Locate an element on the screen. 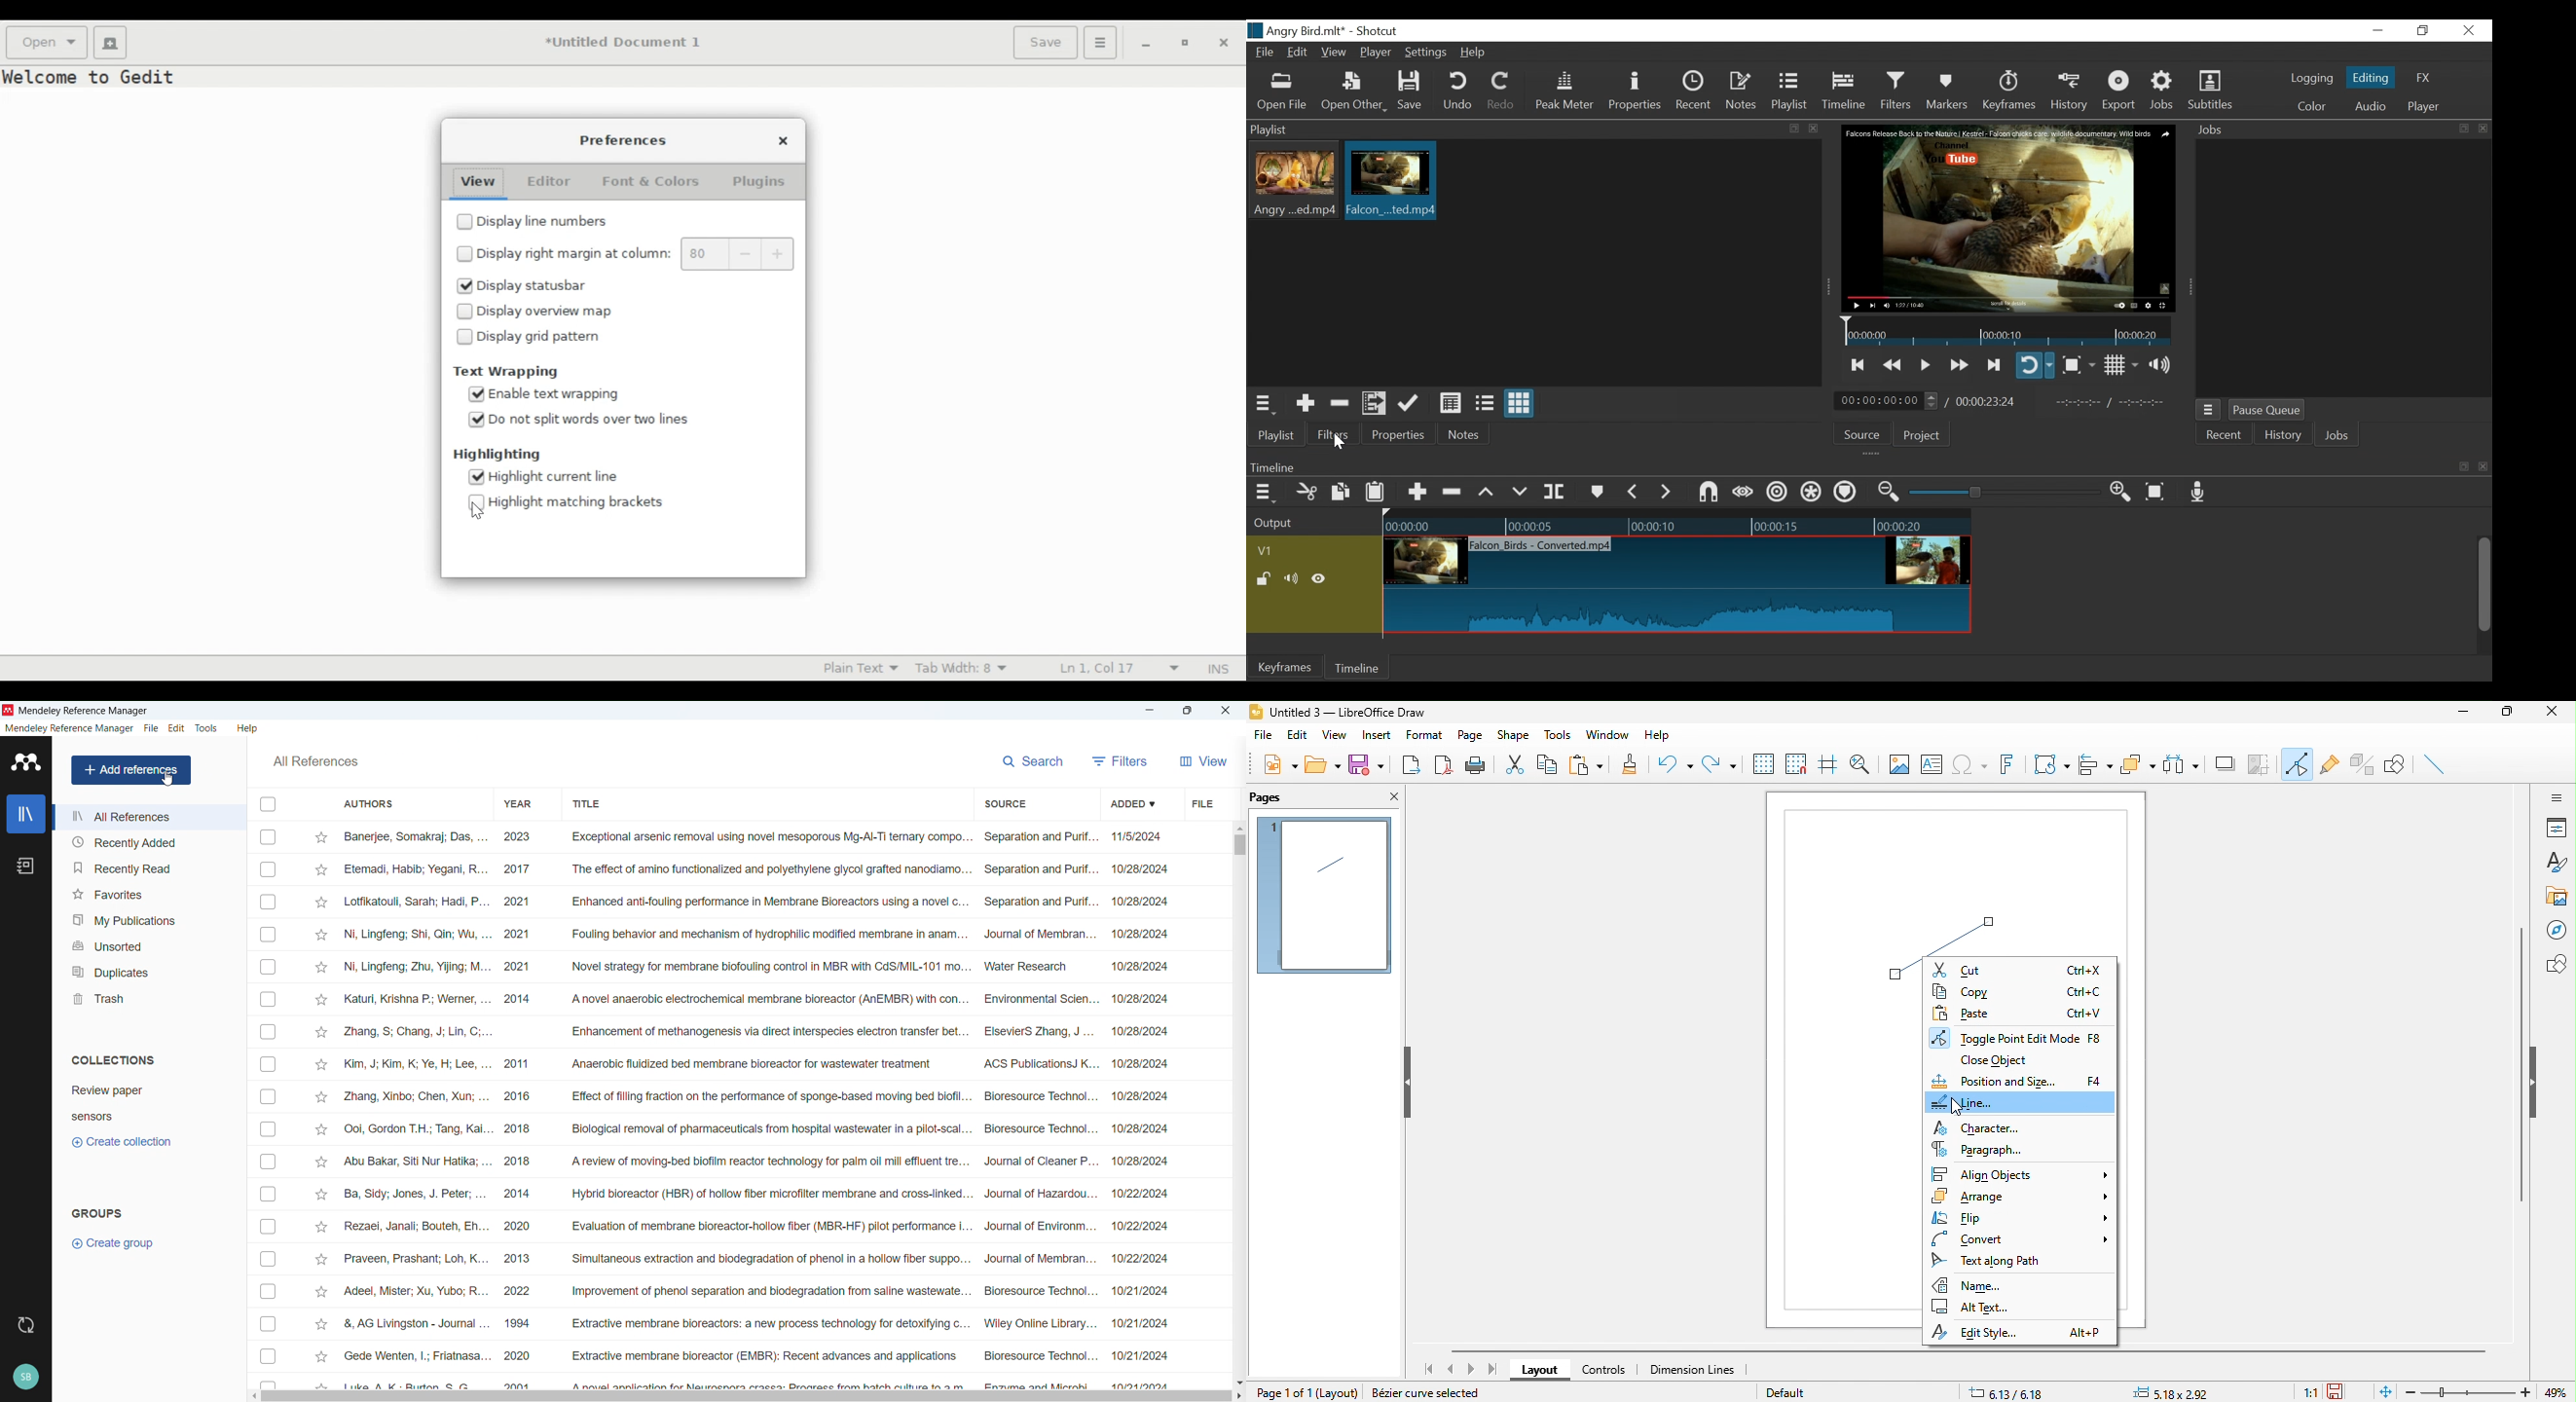 This screenshot has width=2576, height=1428. Notes is located at coordinates (1742, 91).